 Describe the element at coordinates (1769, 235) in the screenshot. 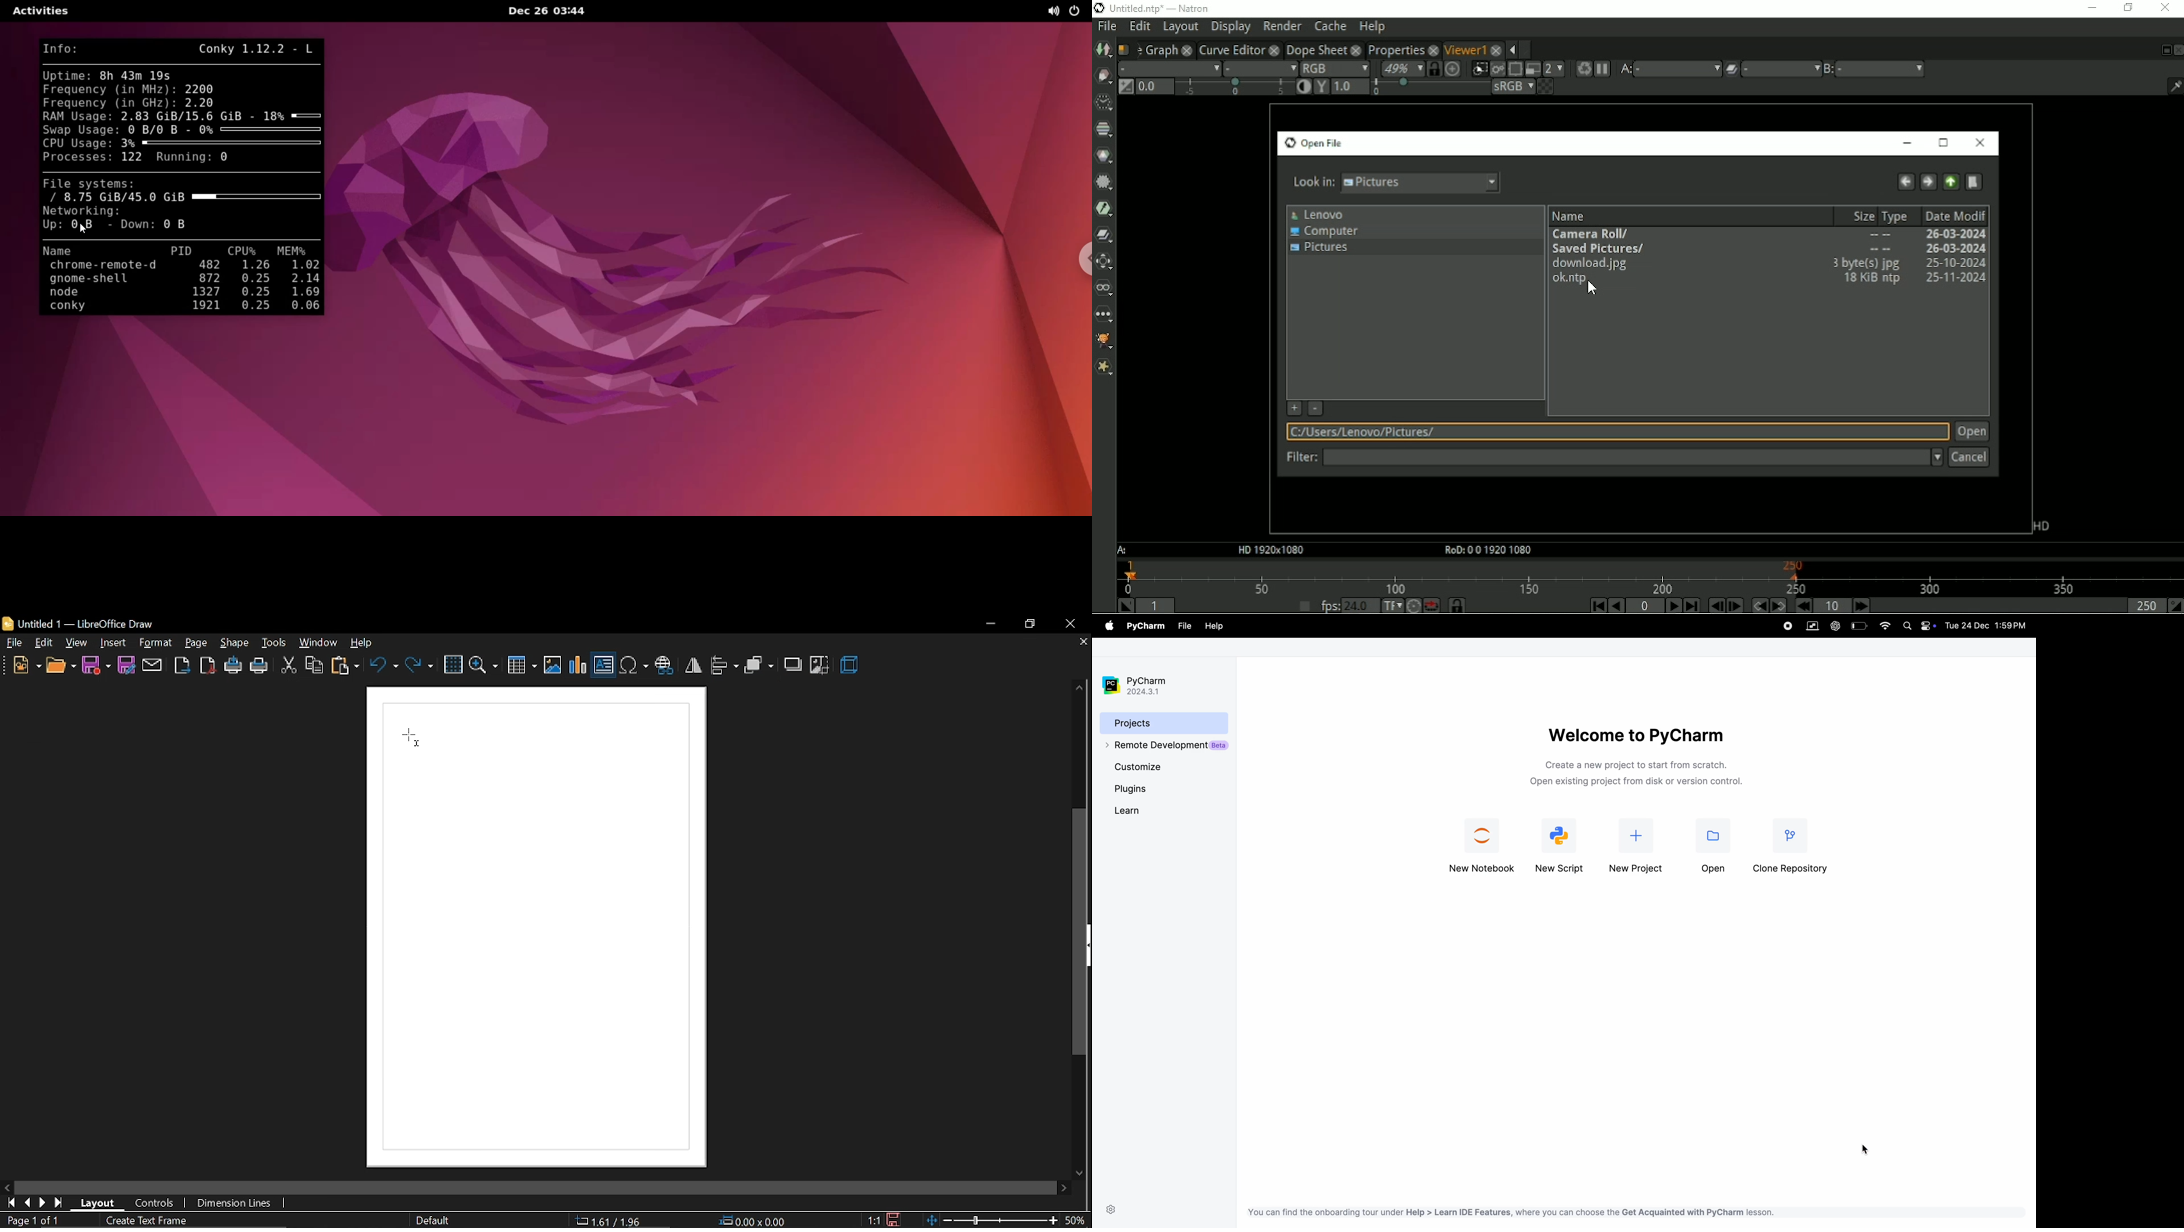

I see `Camera Roll/` at that location.